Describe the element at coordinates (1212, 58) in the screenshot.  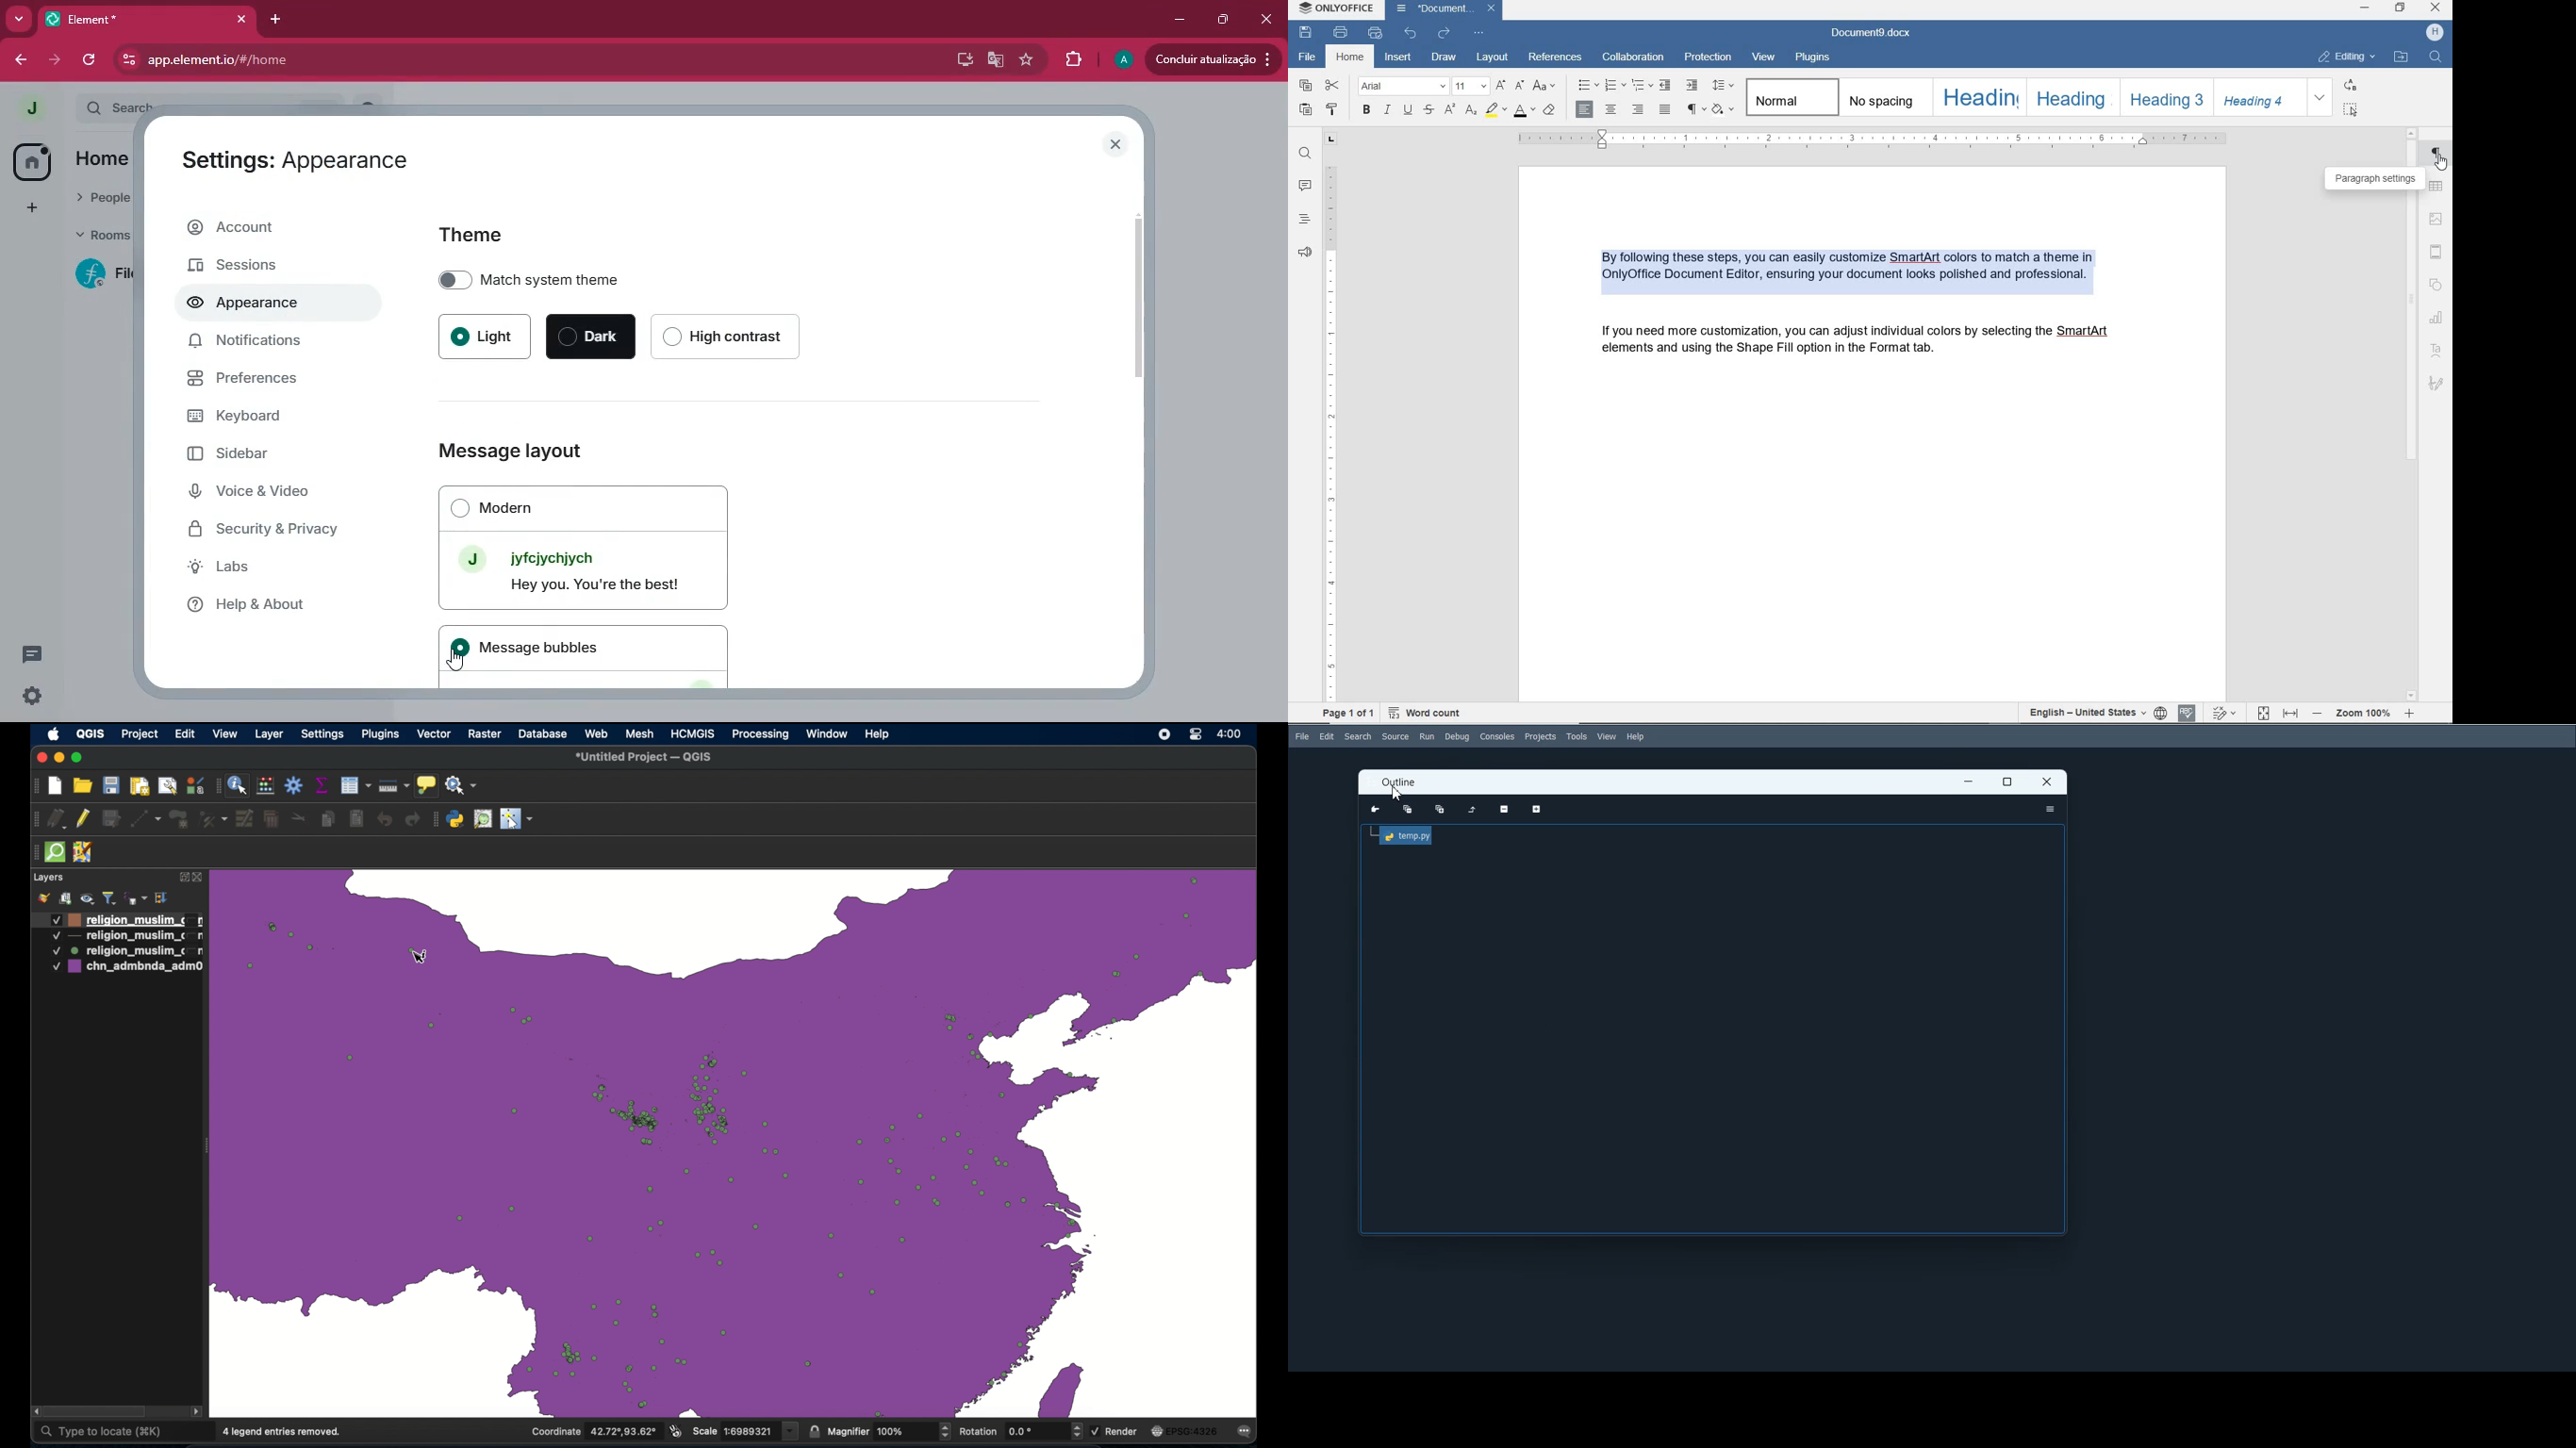
I see `update` at that location.